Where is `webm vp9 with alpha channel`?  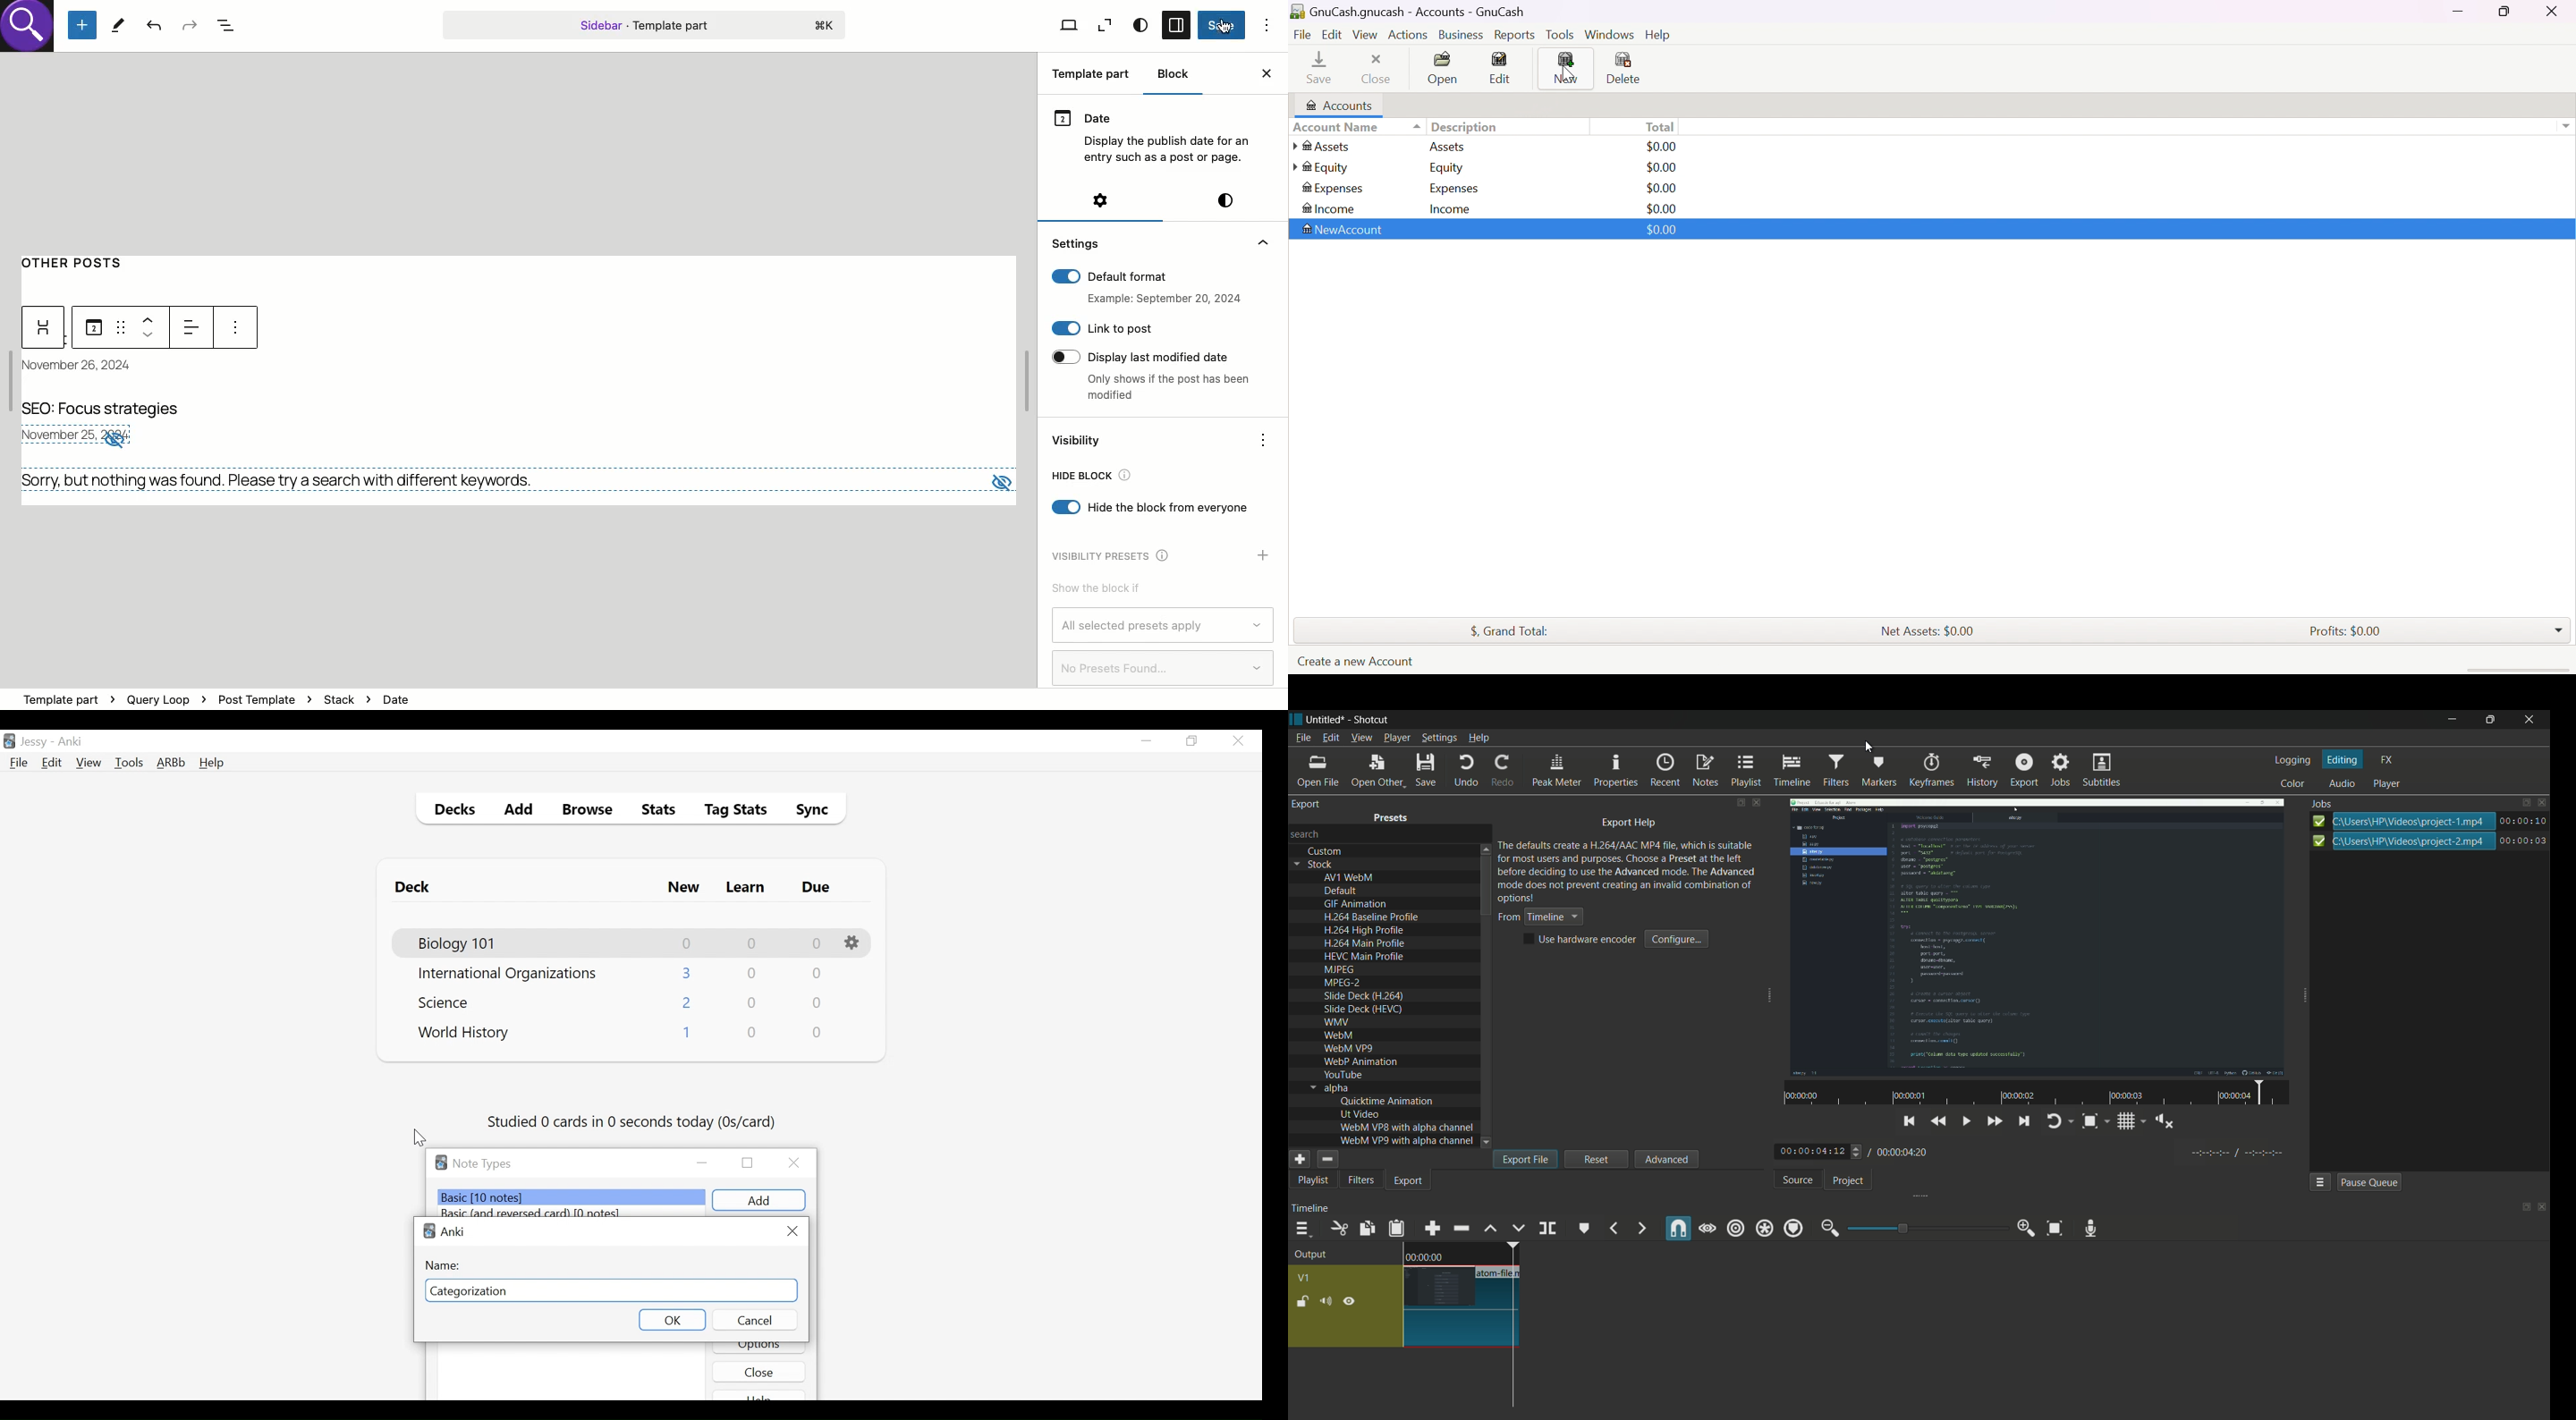 webm vp9 with alpha channel is located at coordinates (1407, 1141).